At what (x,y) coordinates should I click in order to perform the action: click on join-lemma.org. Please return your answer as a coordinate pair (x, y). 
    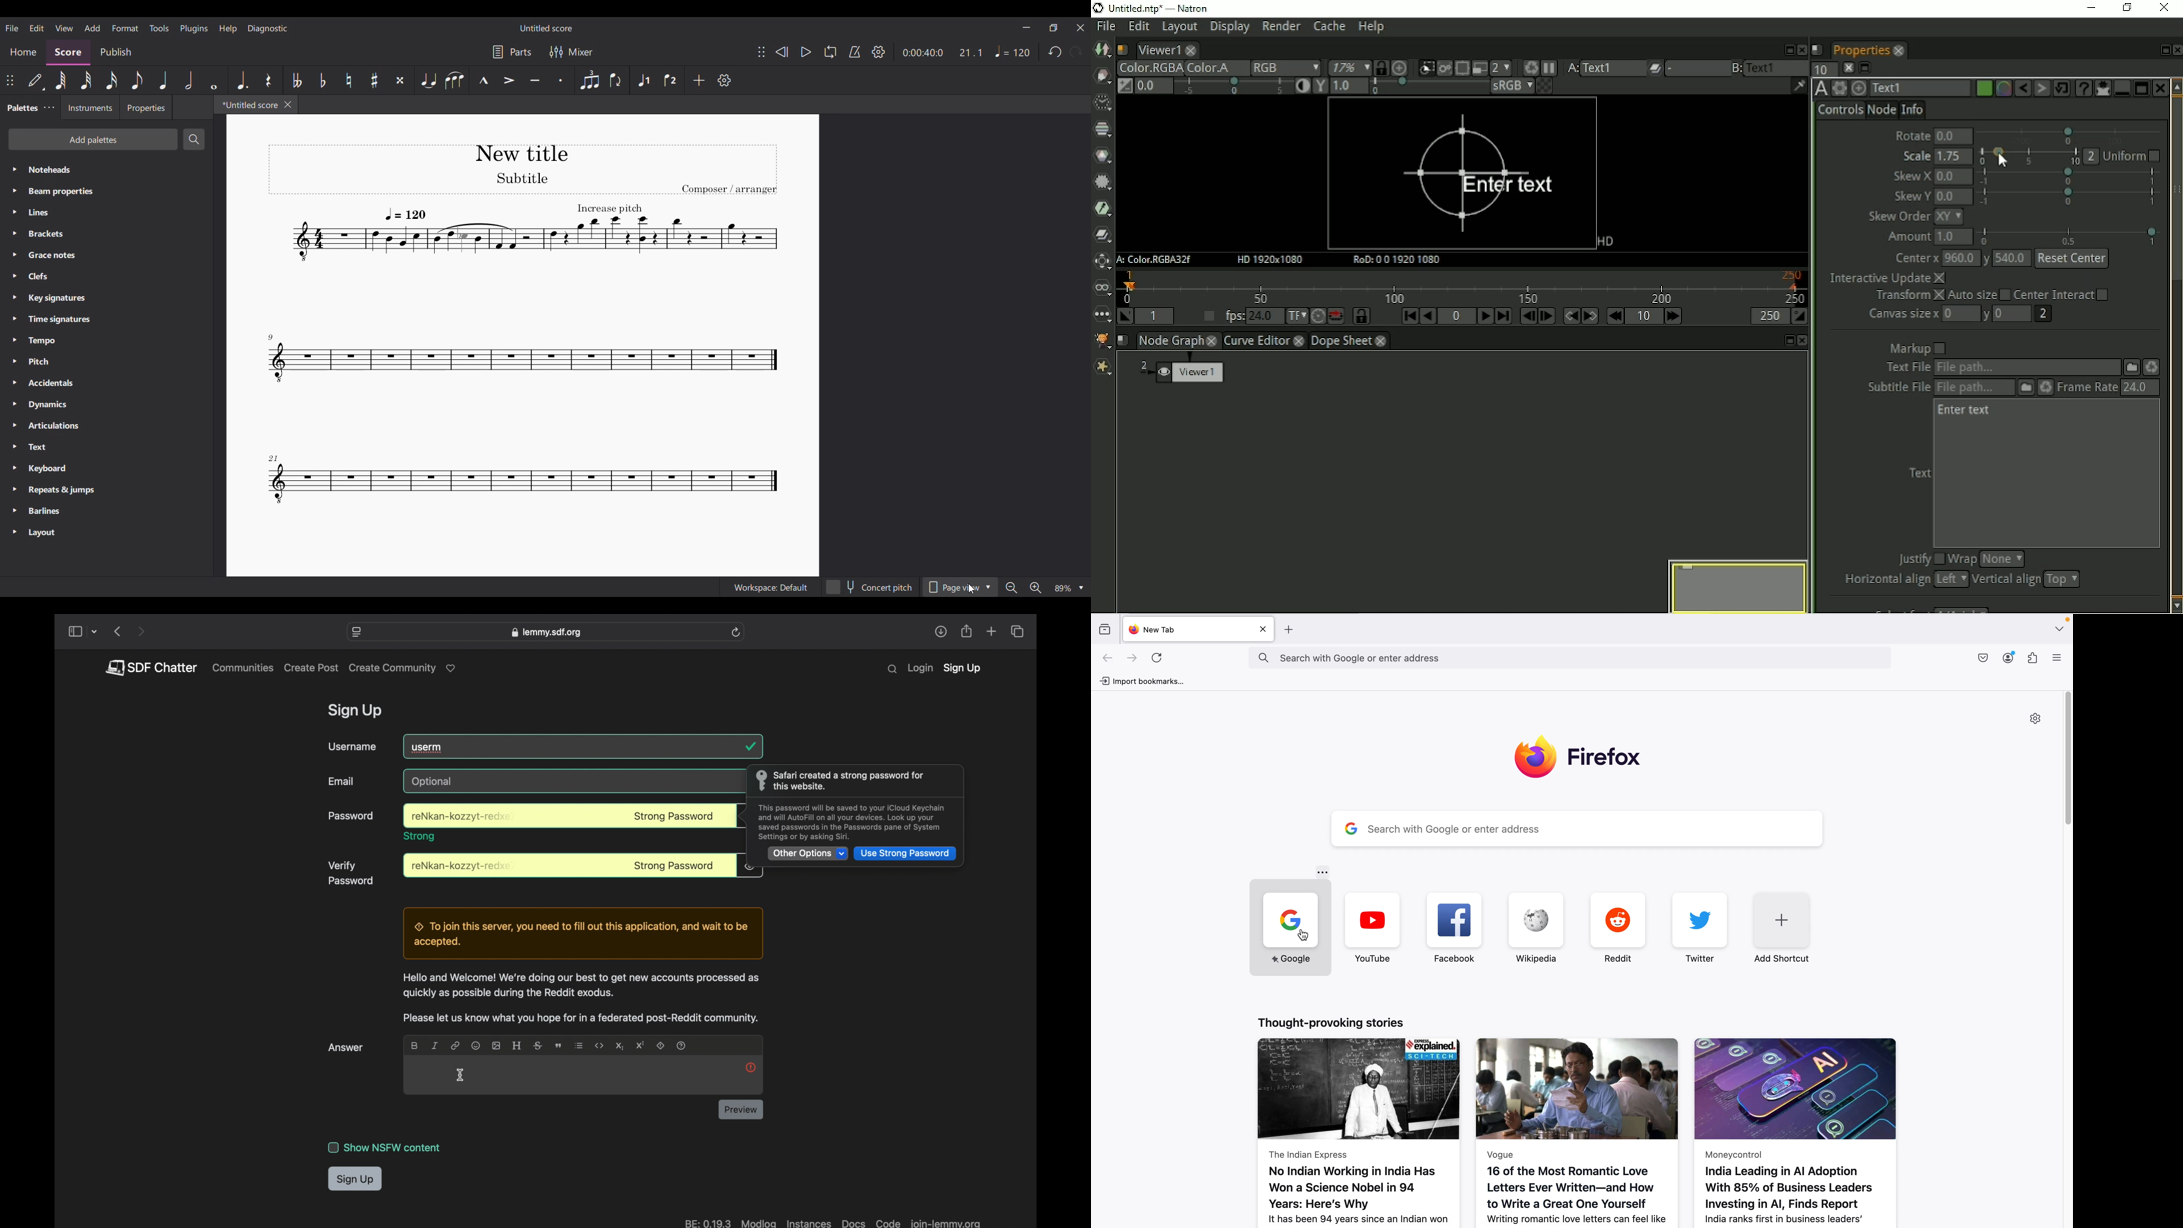
    Looking at the image, I should click on (945, 1222).